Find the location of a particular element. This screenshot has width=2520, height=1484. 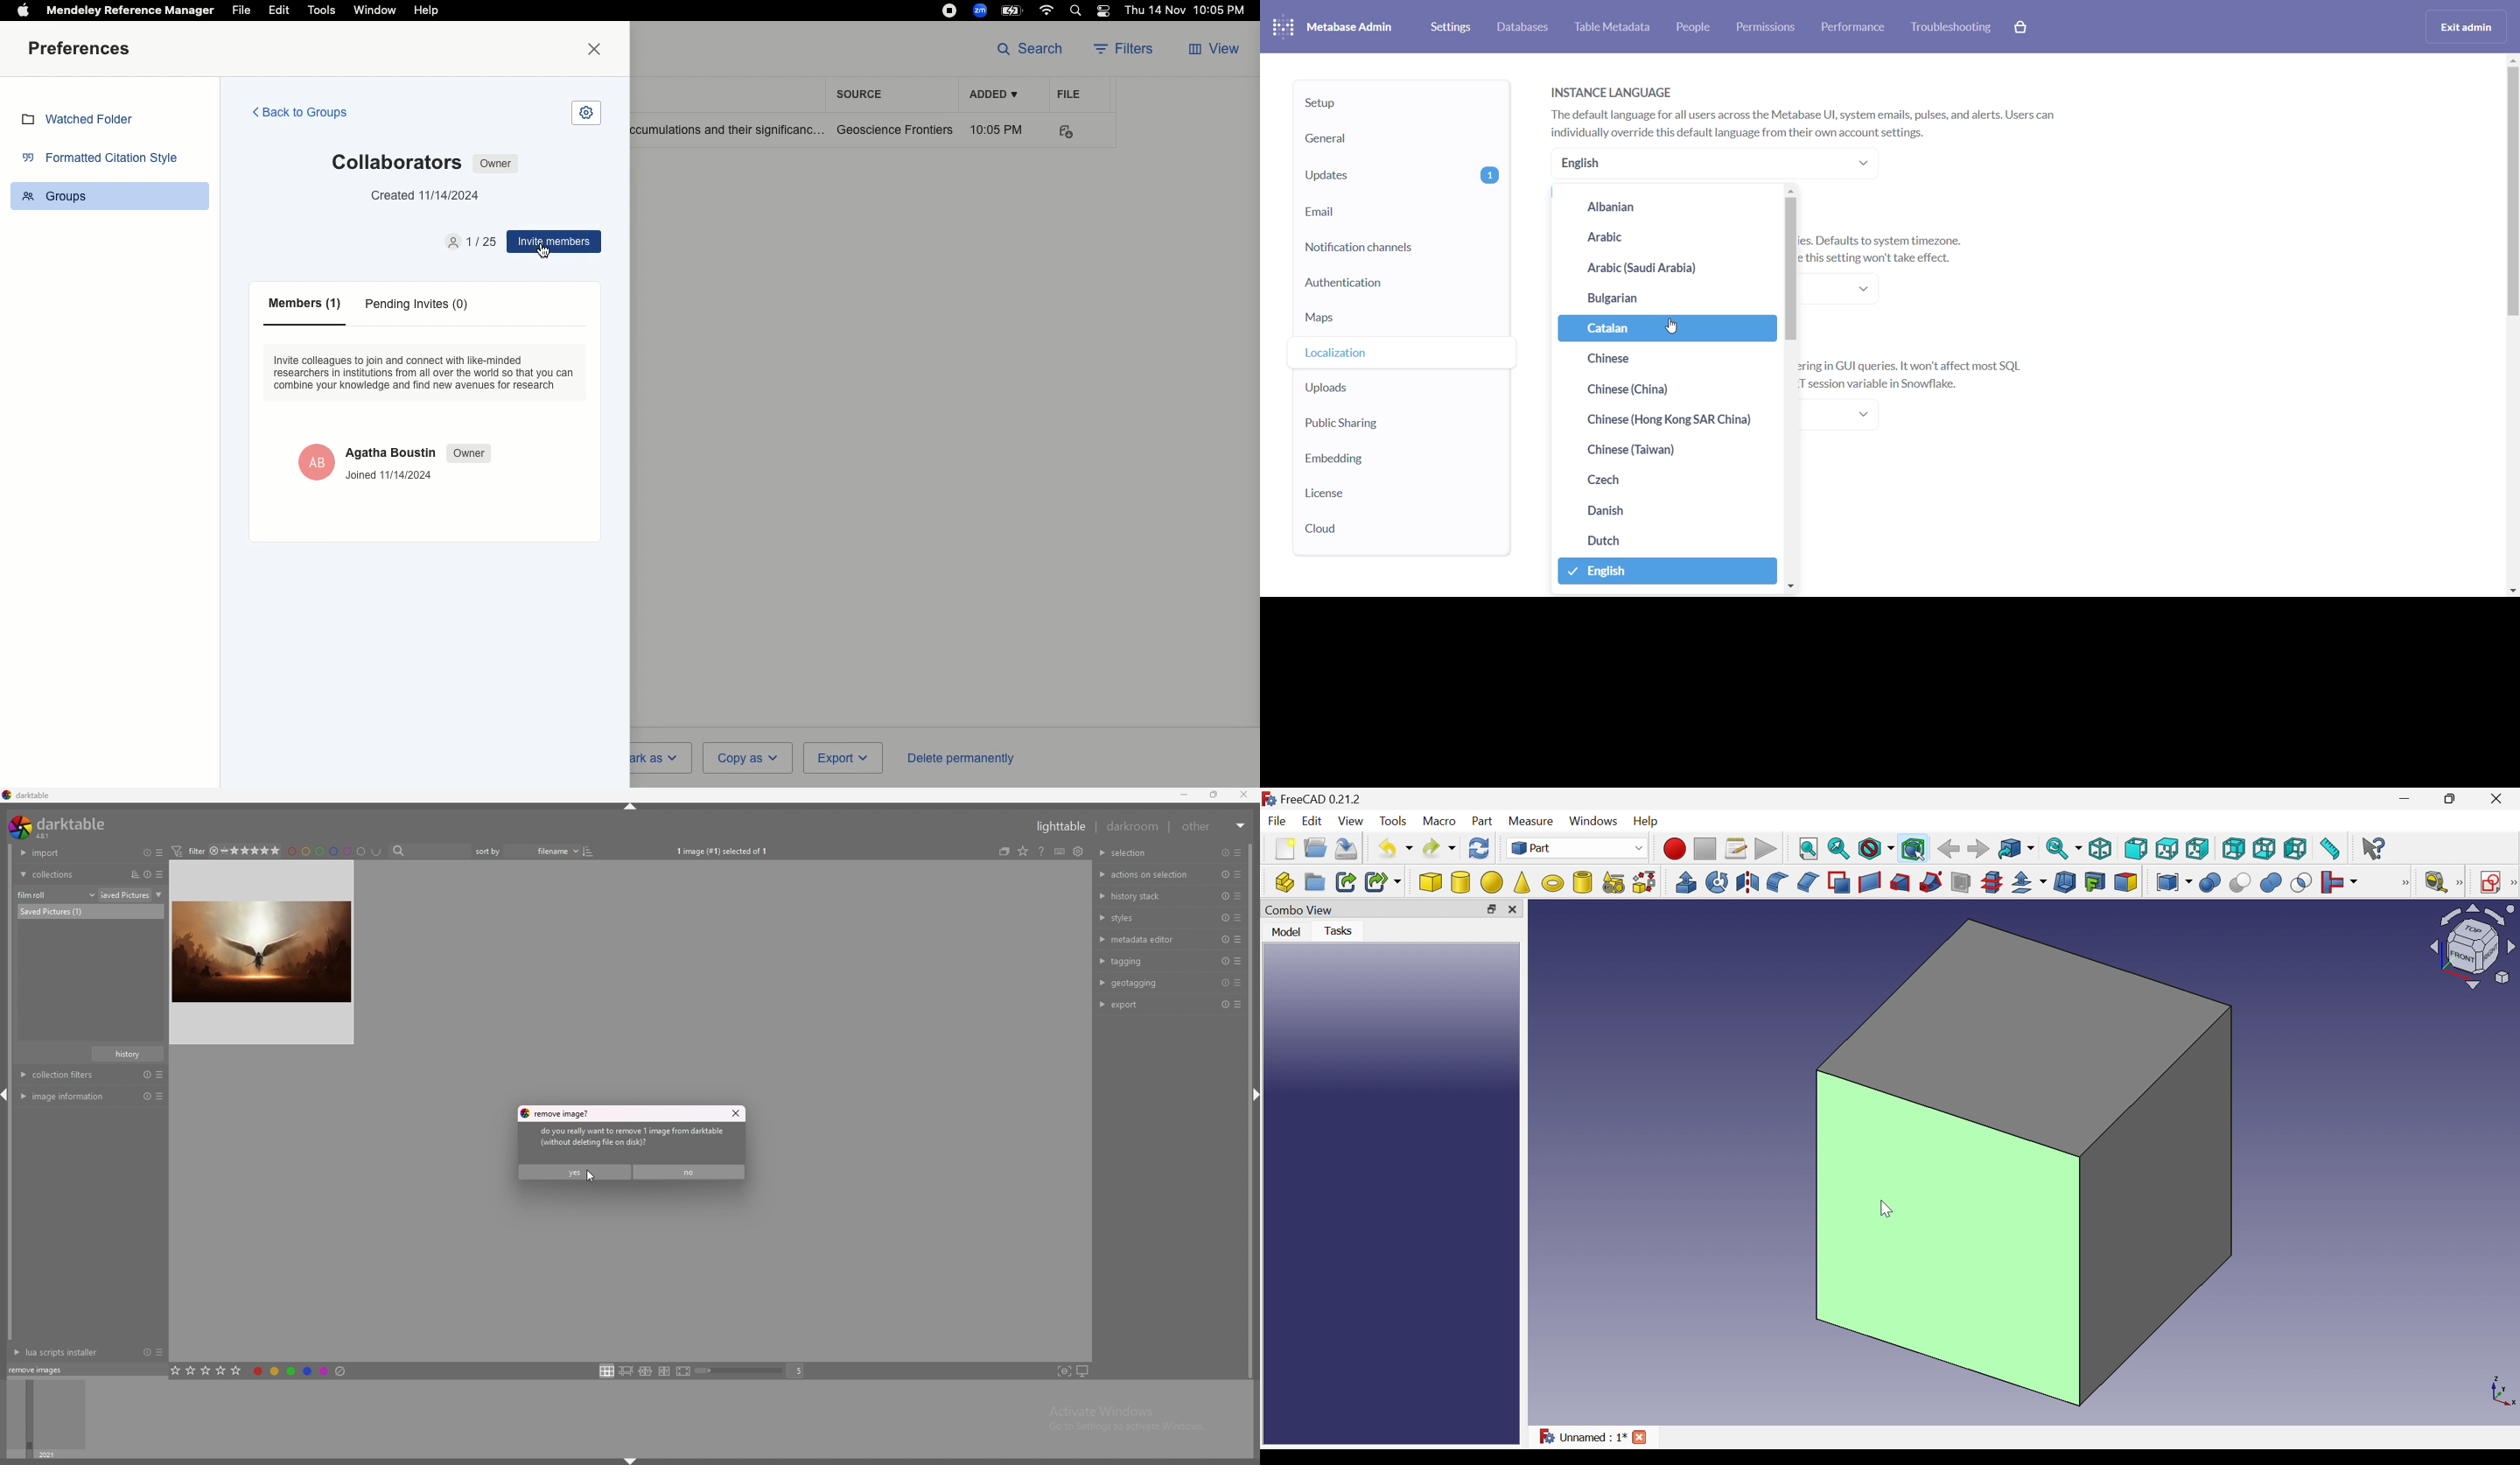

Measure distance is located at coordinates (2331, 849).